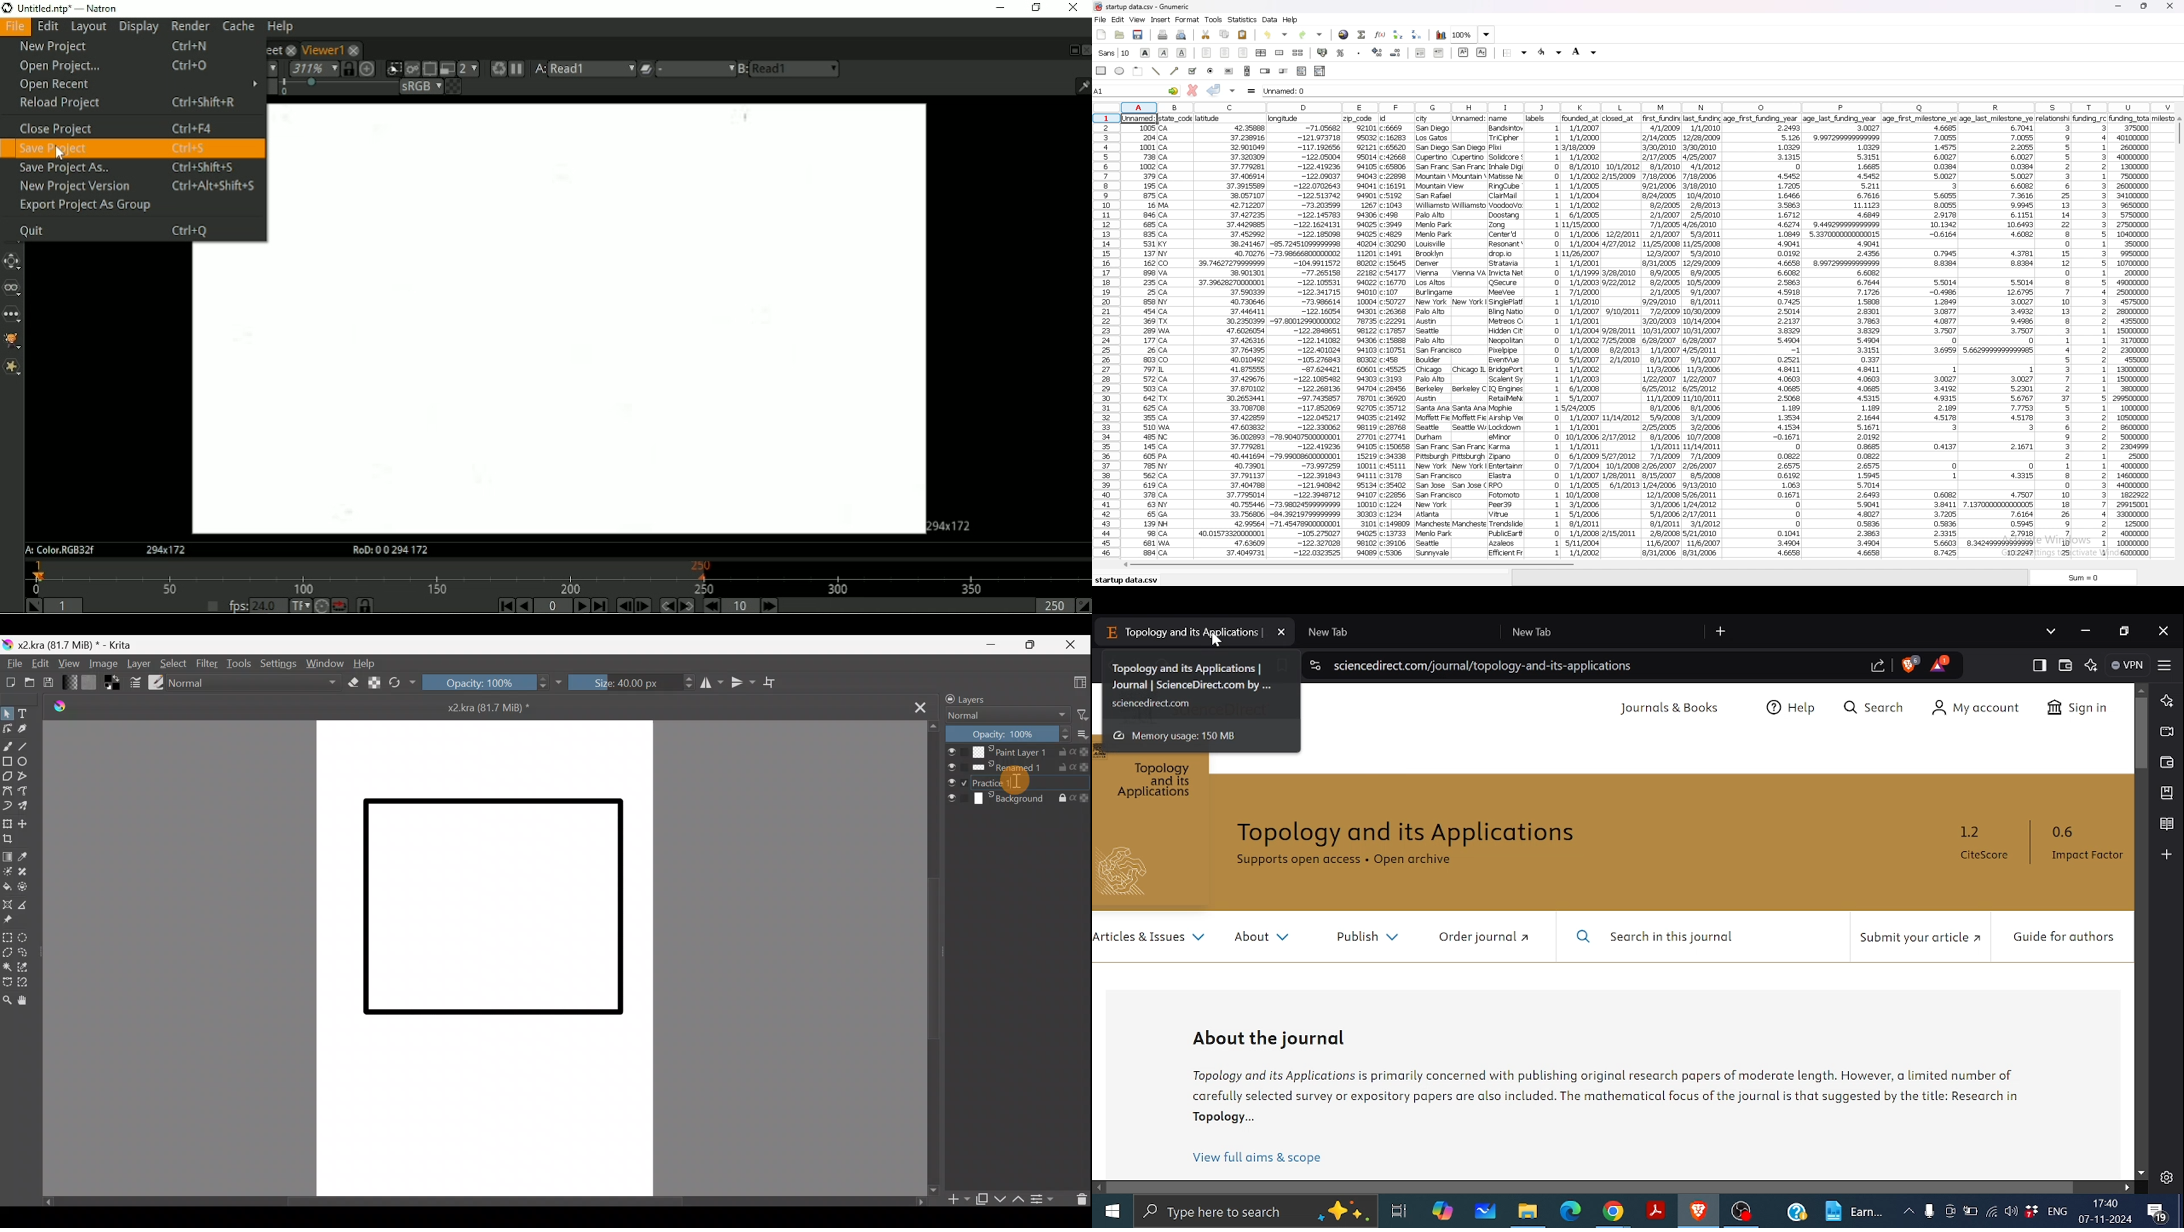 Image resolution: width=2184 pixels, height=1232 pixels. I want to click on Assistant tool, so click(8, 906).